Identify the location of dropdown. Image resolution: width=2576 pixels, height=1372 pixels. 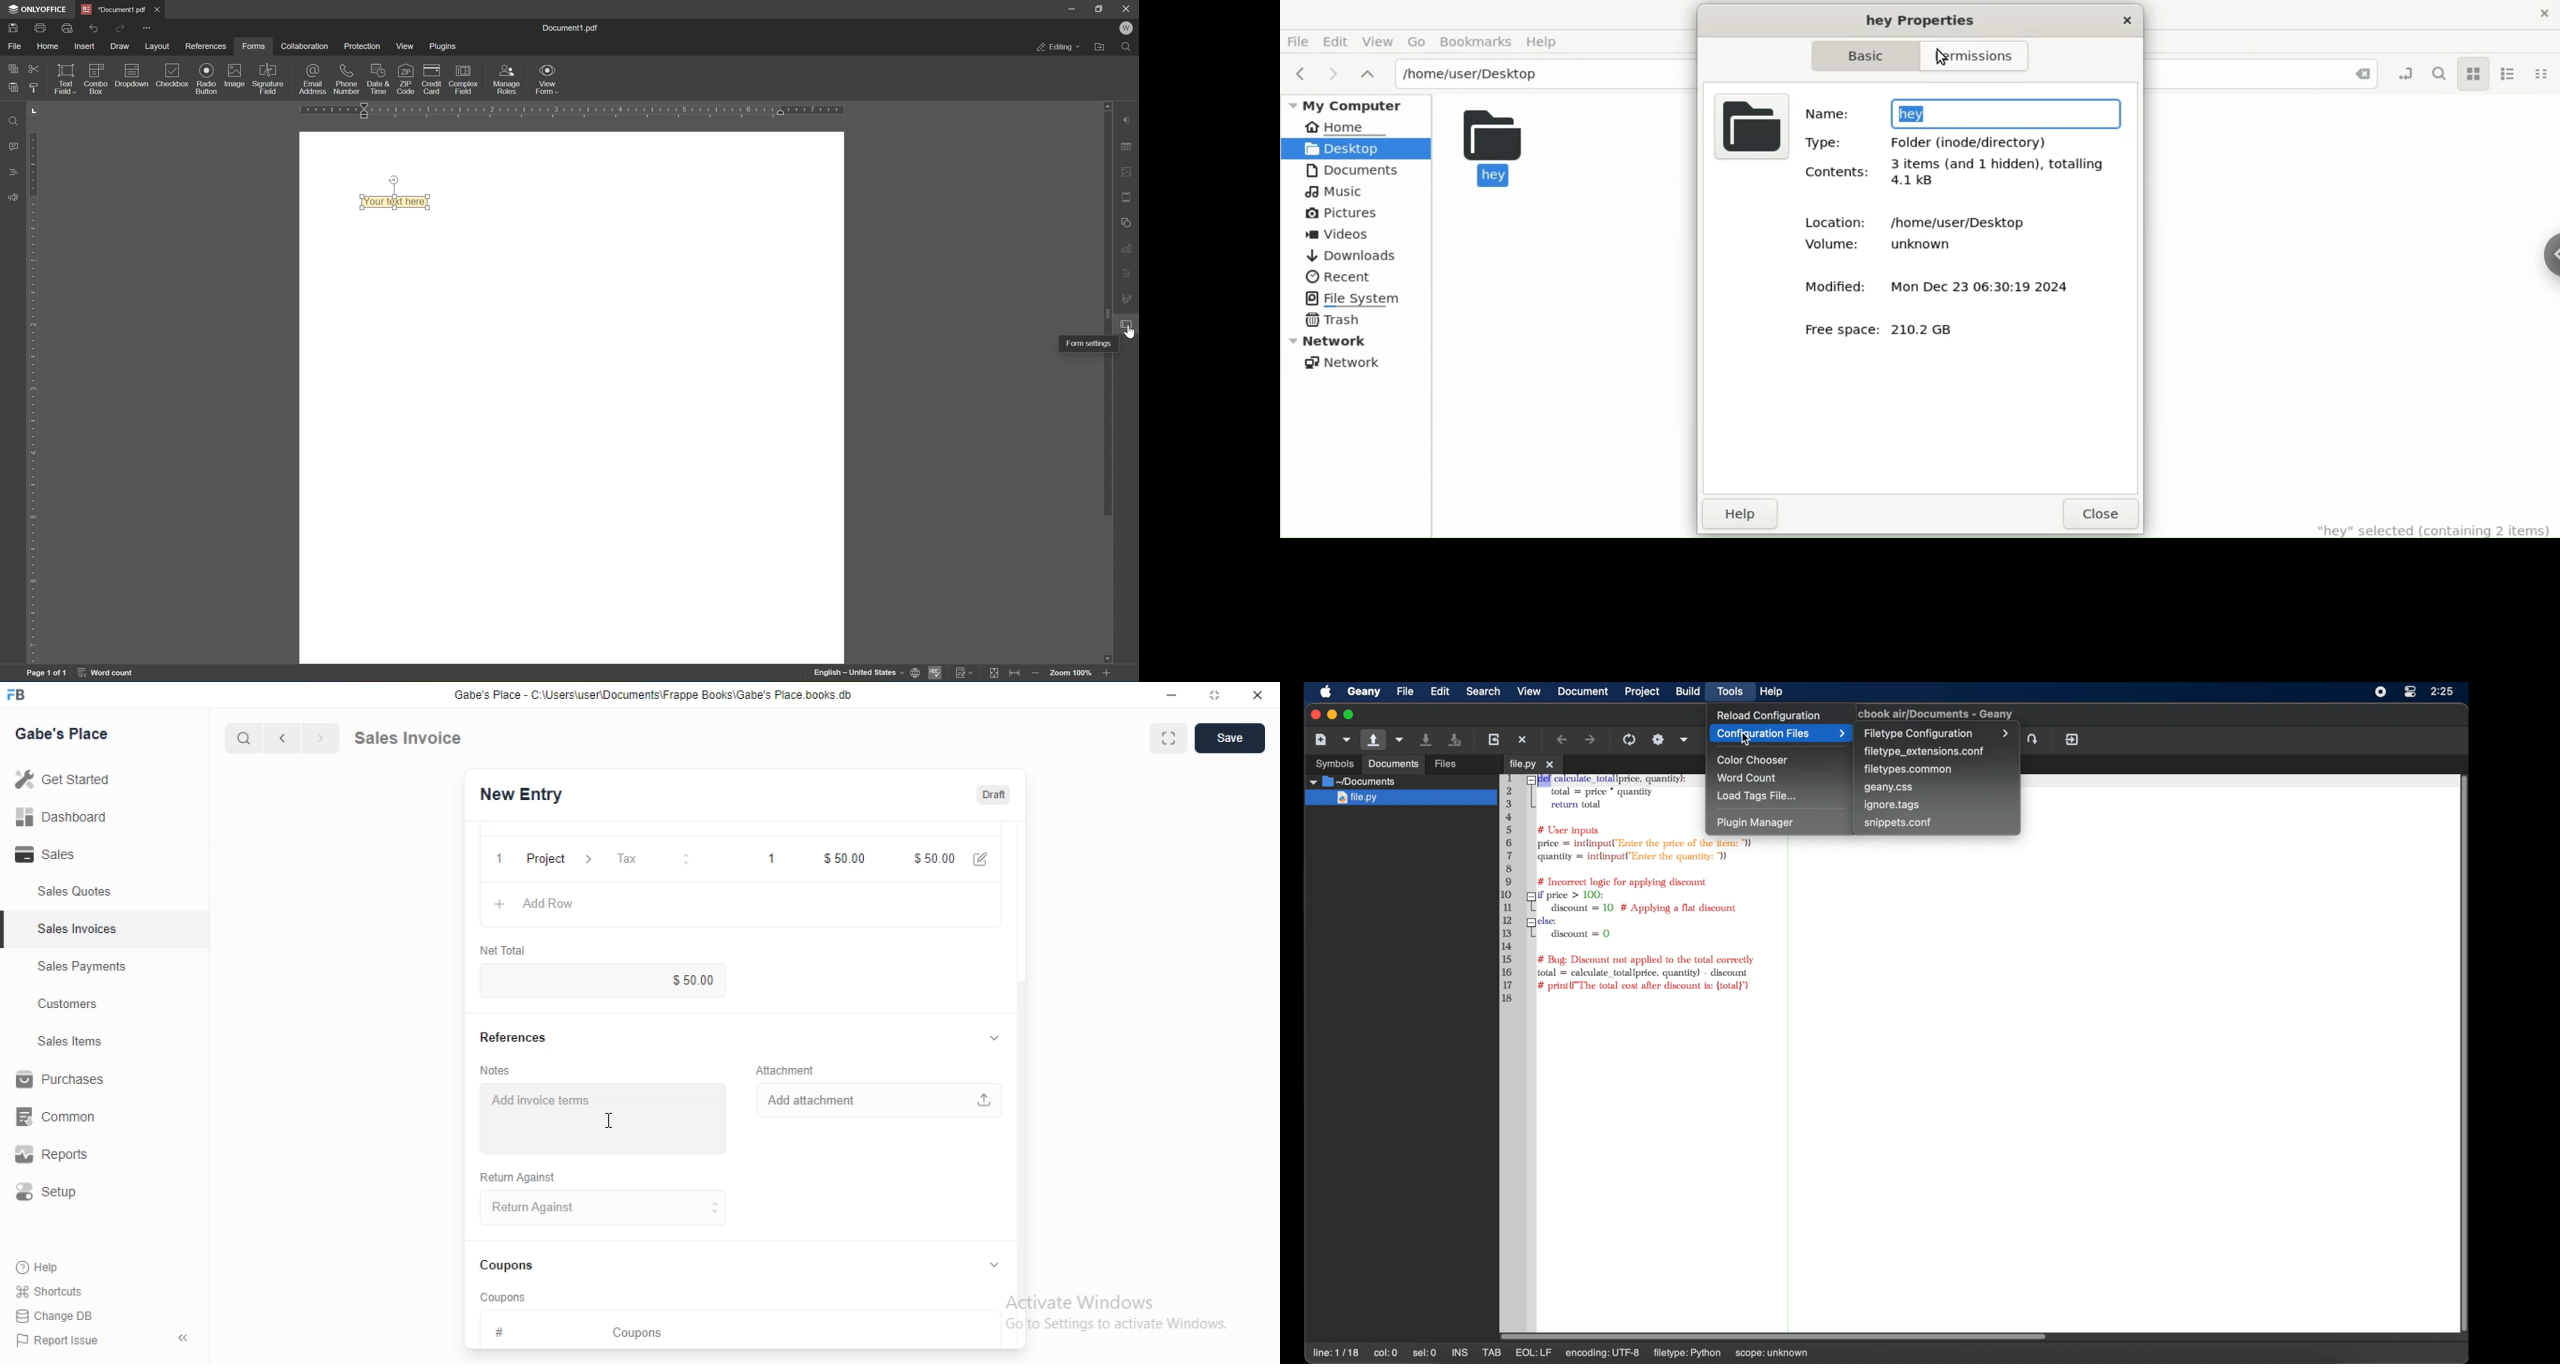
(133, 73).